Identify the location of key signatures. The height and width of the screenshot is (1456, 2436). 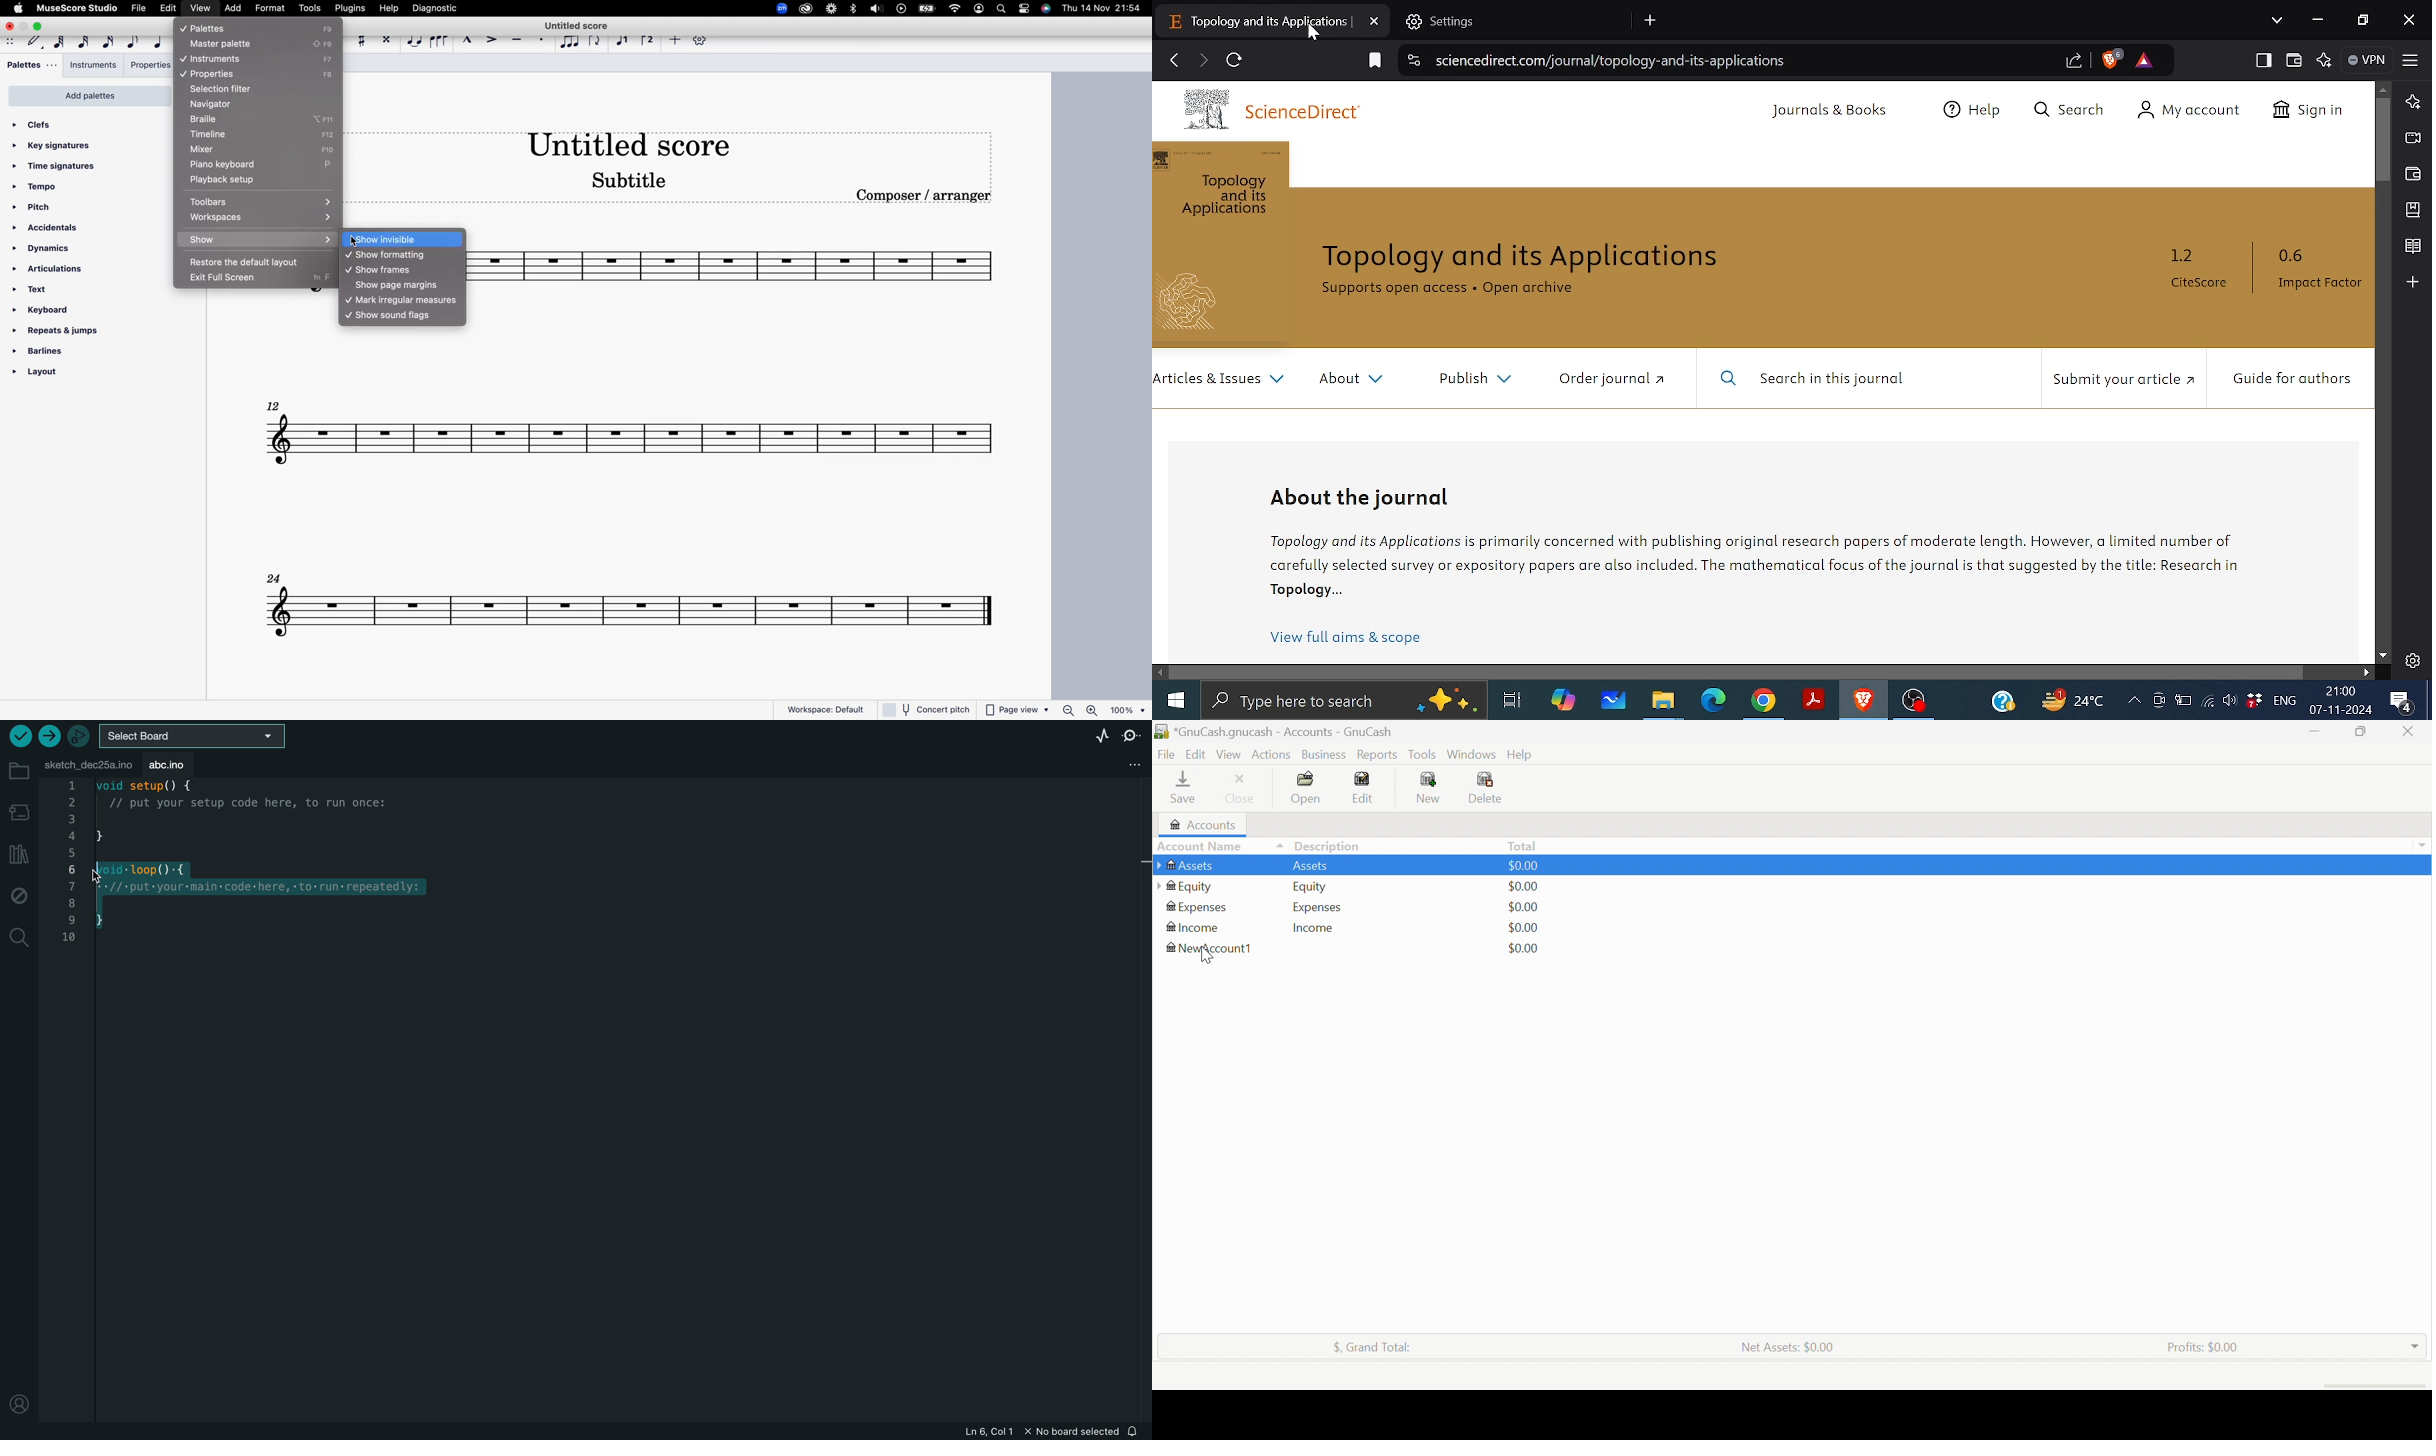
(59, 145).